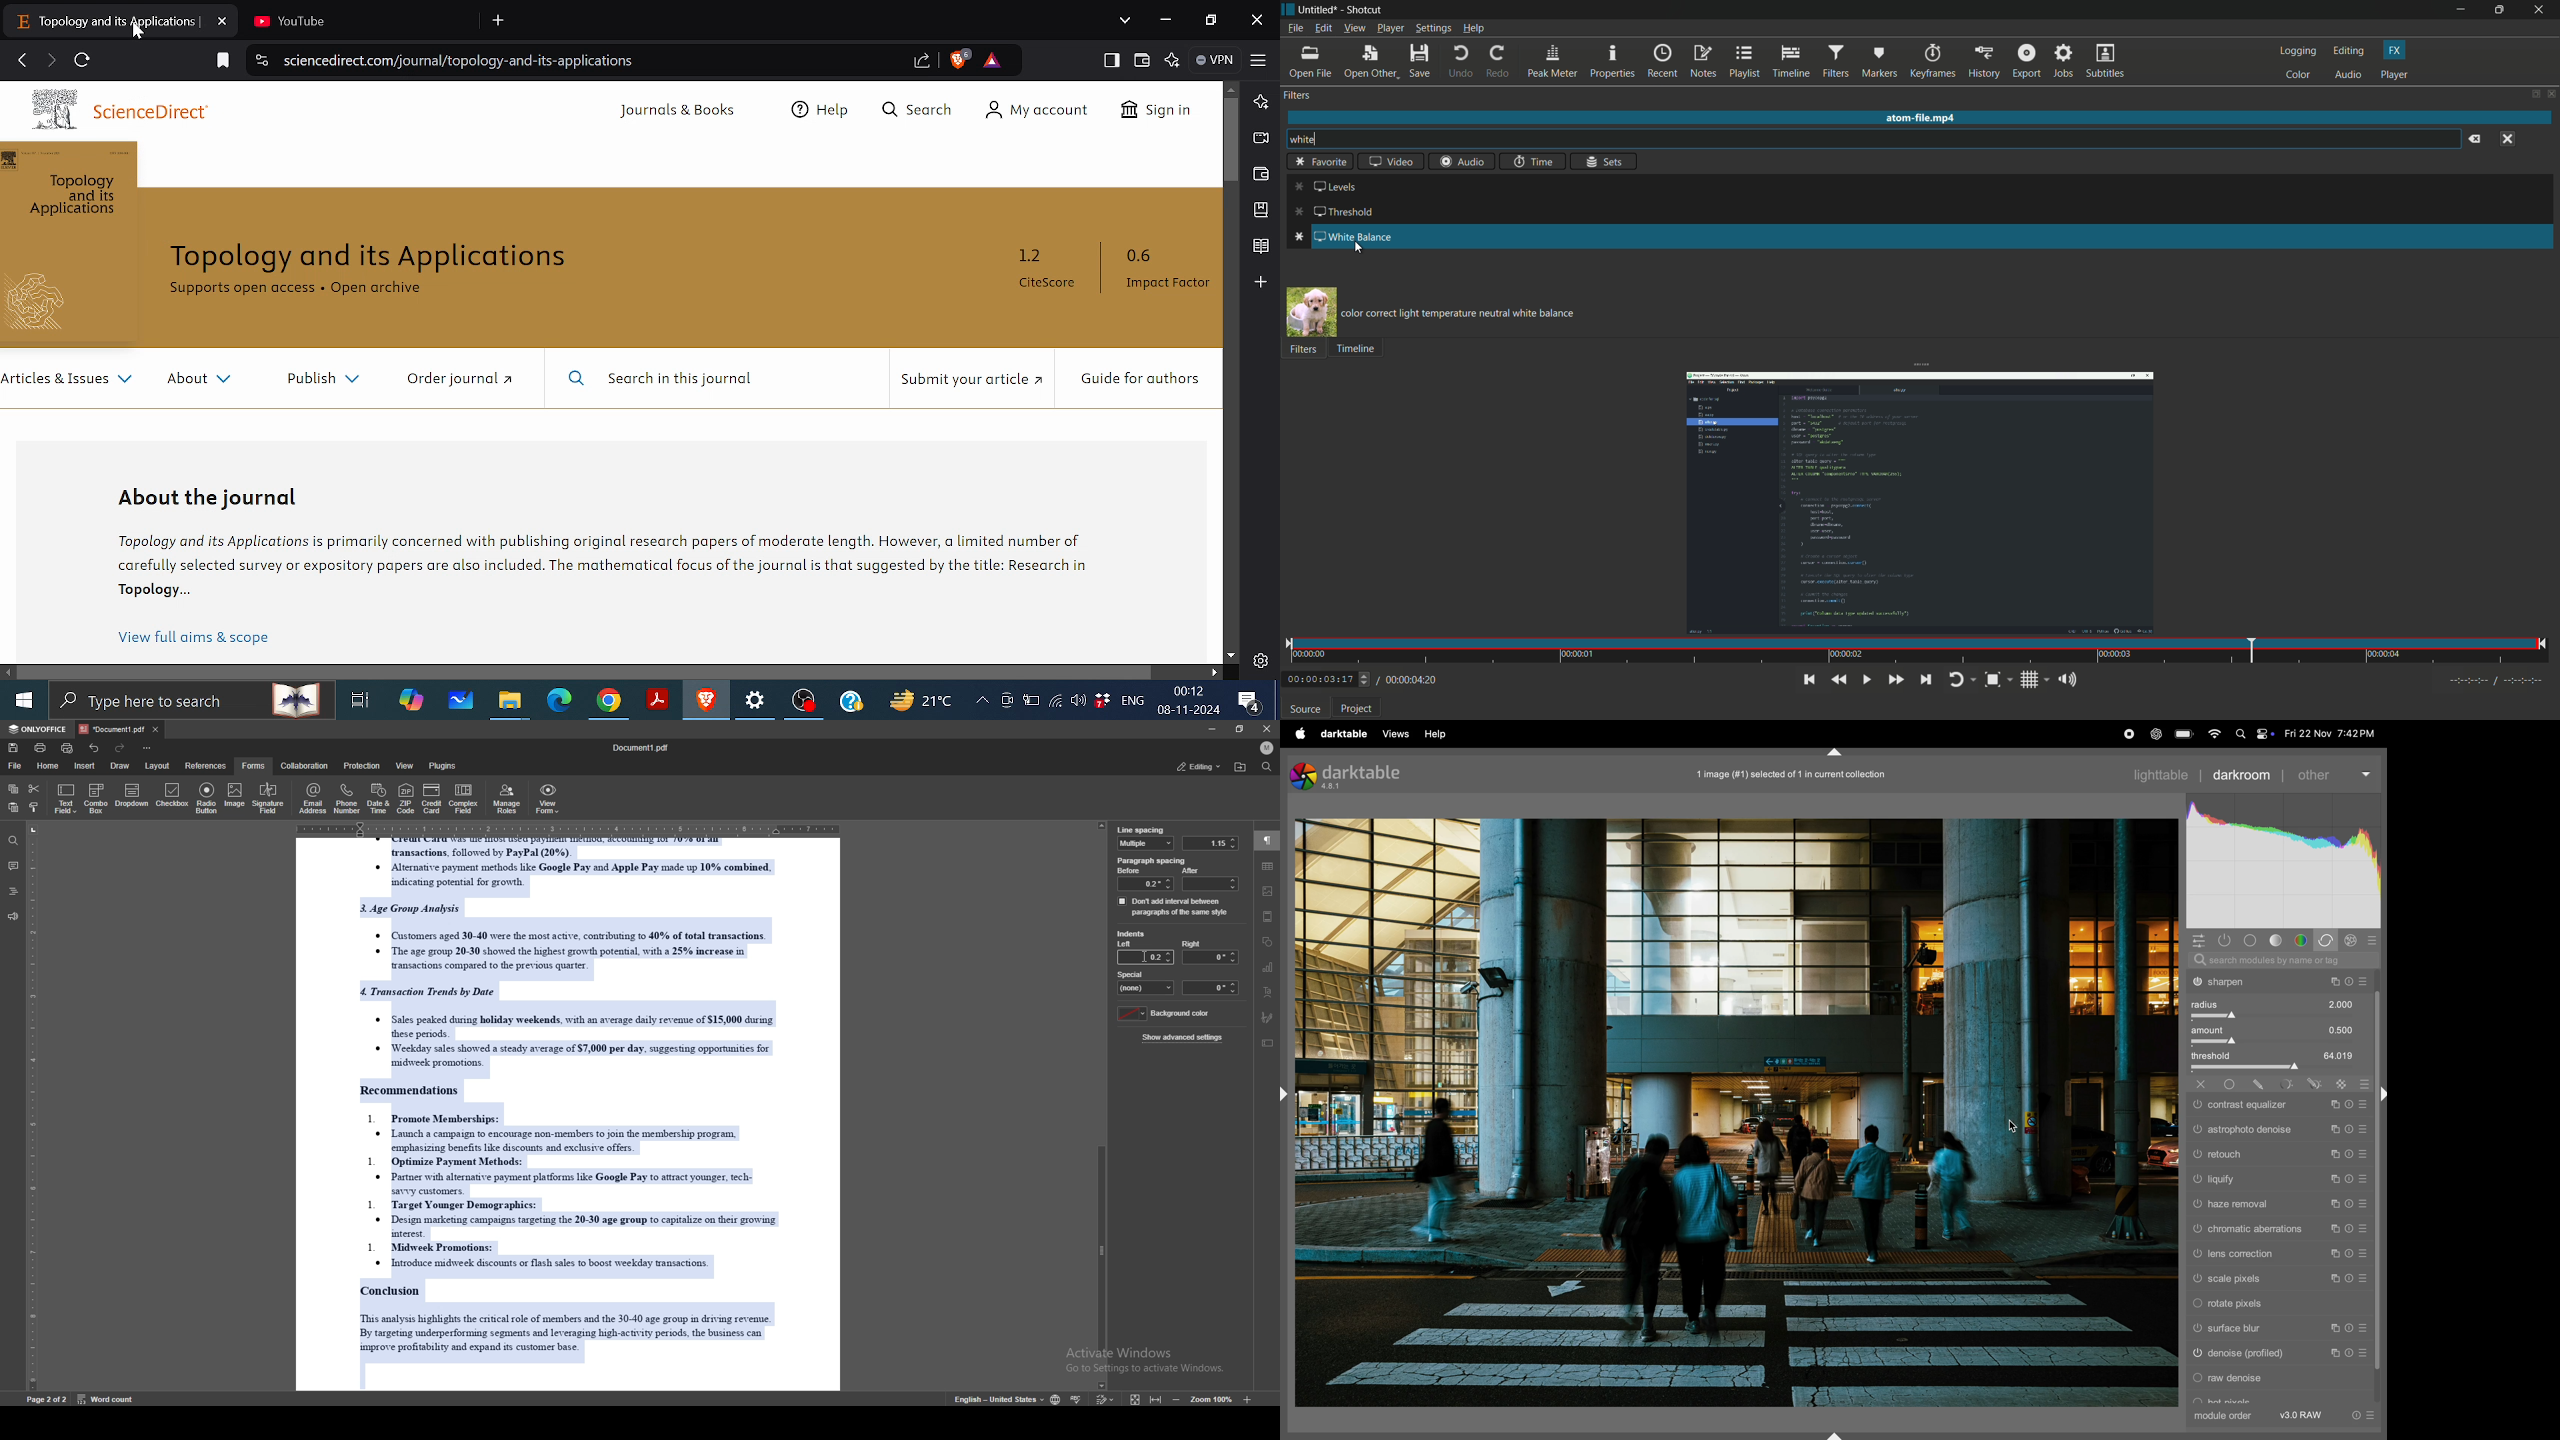  What do you see at coordinates (2347, 75) in the screenshot?
I see `audio` at bounding box center [2347, 75].